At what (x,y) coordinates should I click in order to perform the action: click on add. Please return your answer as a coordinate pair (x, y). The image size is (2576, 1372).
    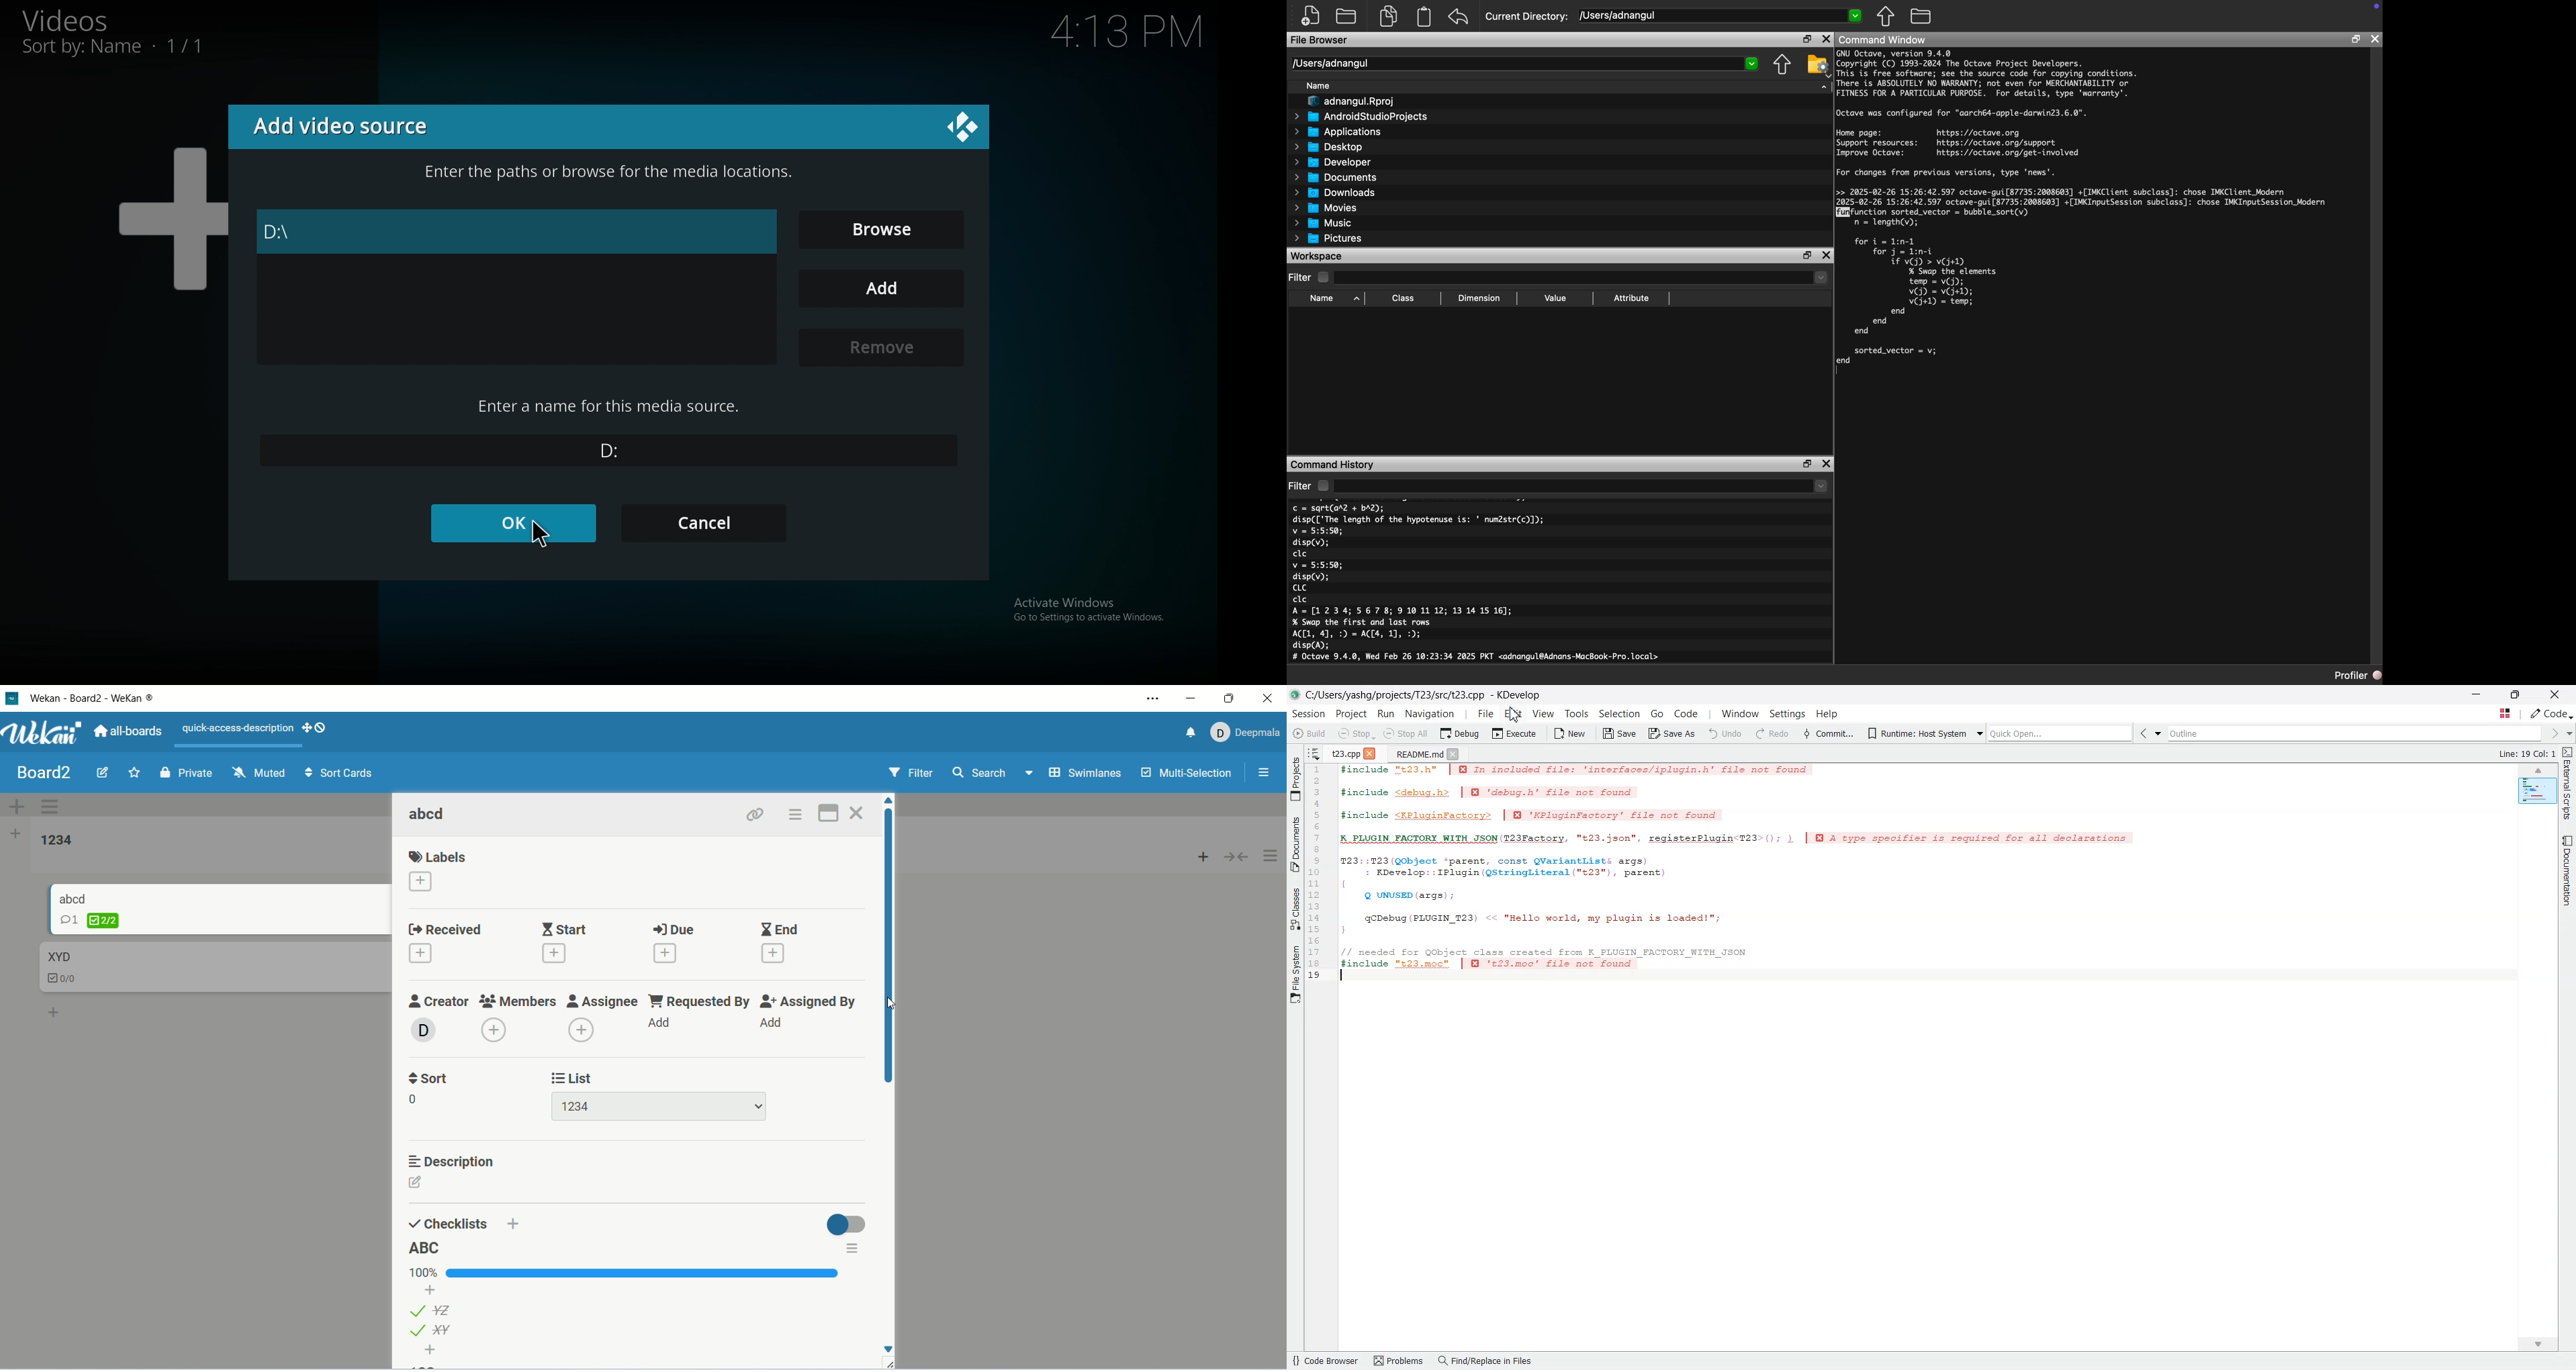
    Looking at the image, I should click on (420, 953).